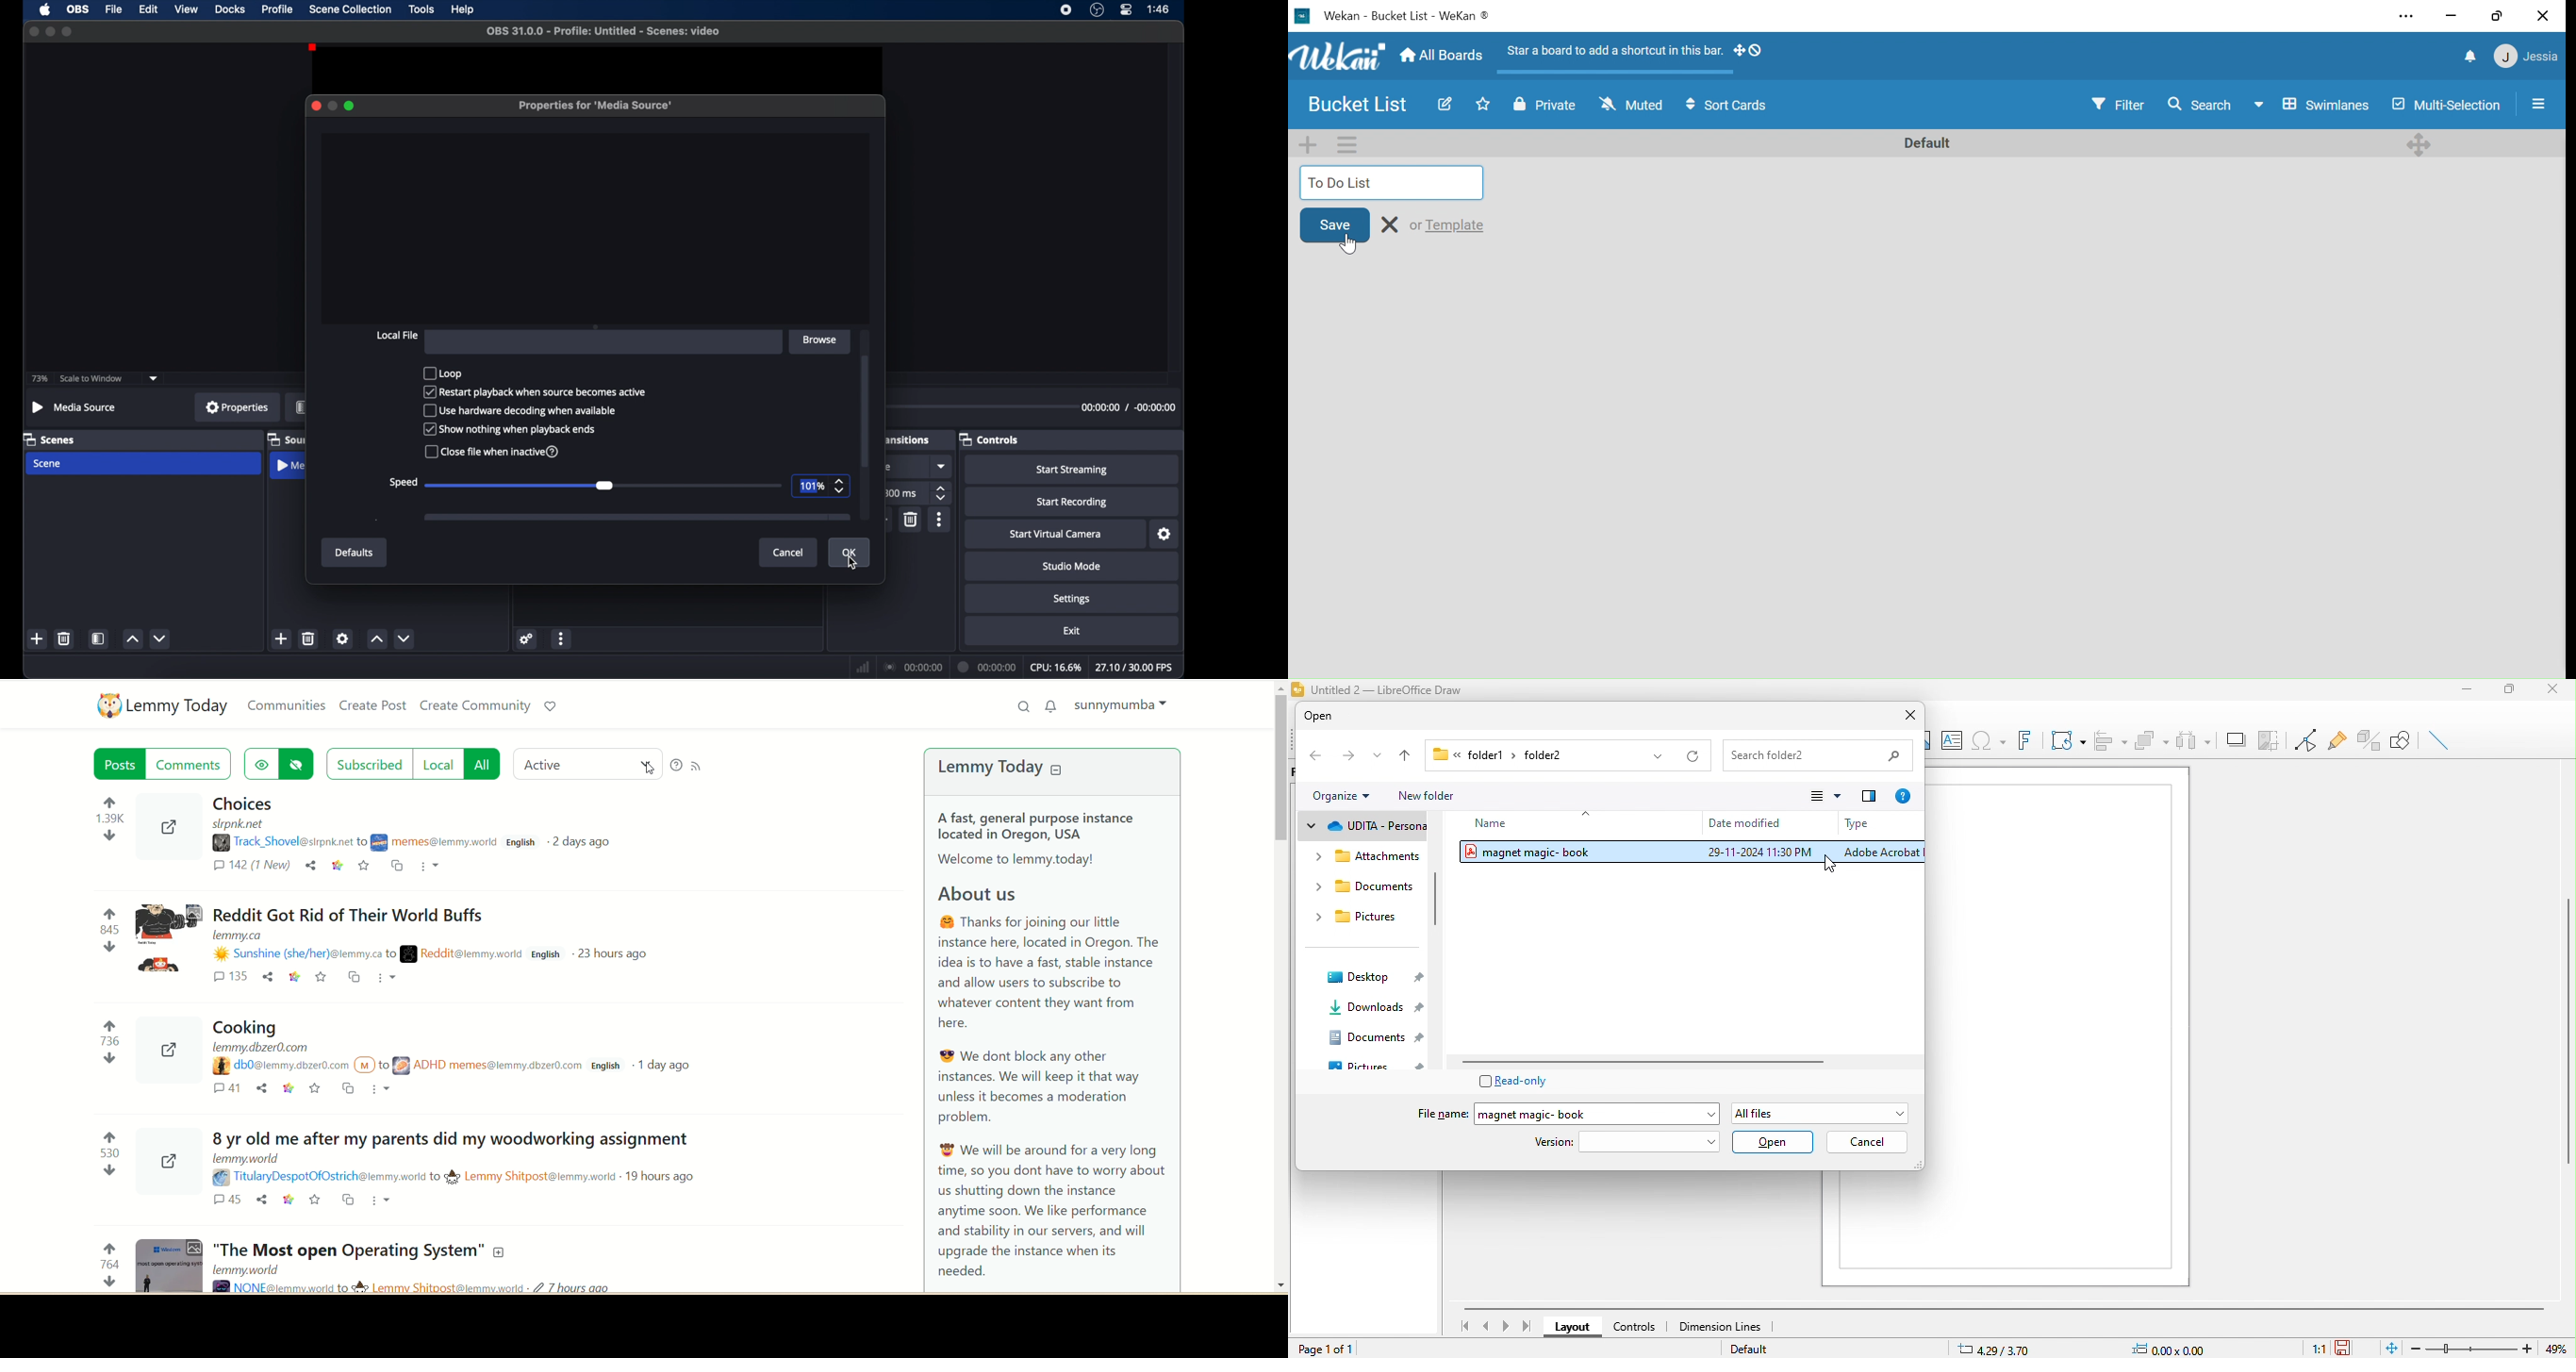 This screenshot has width=2576, height=1372. I want to click on exit, so click(1072, 631).